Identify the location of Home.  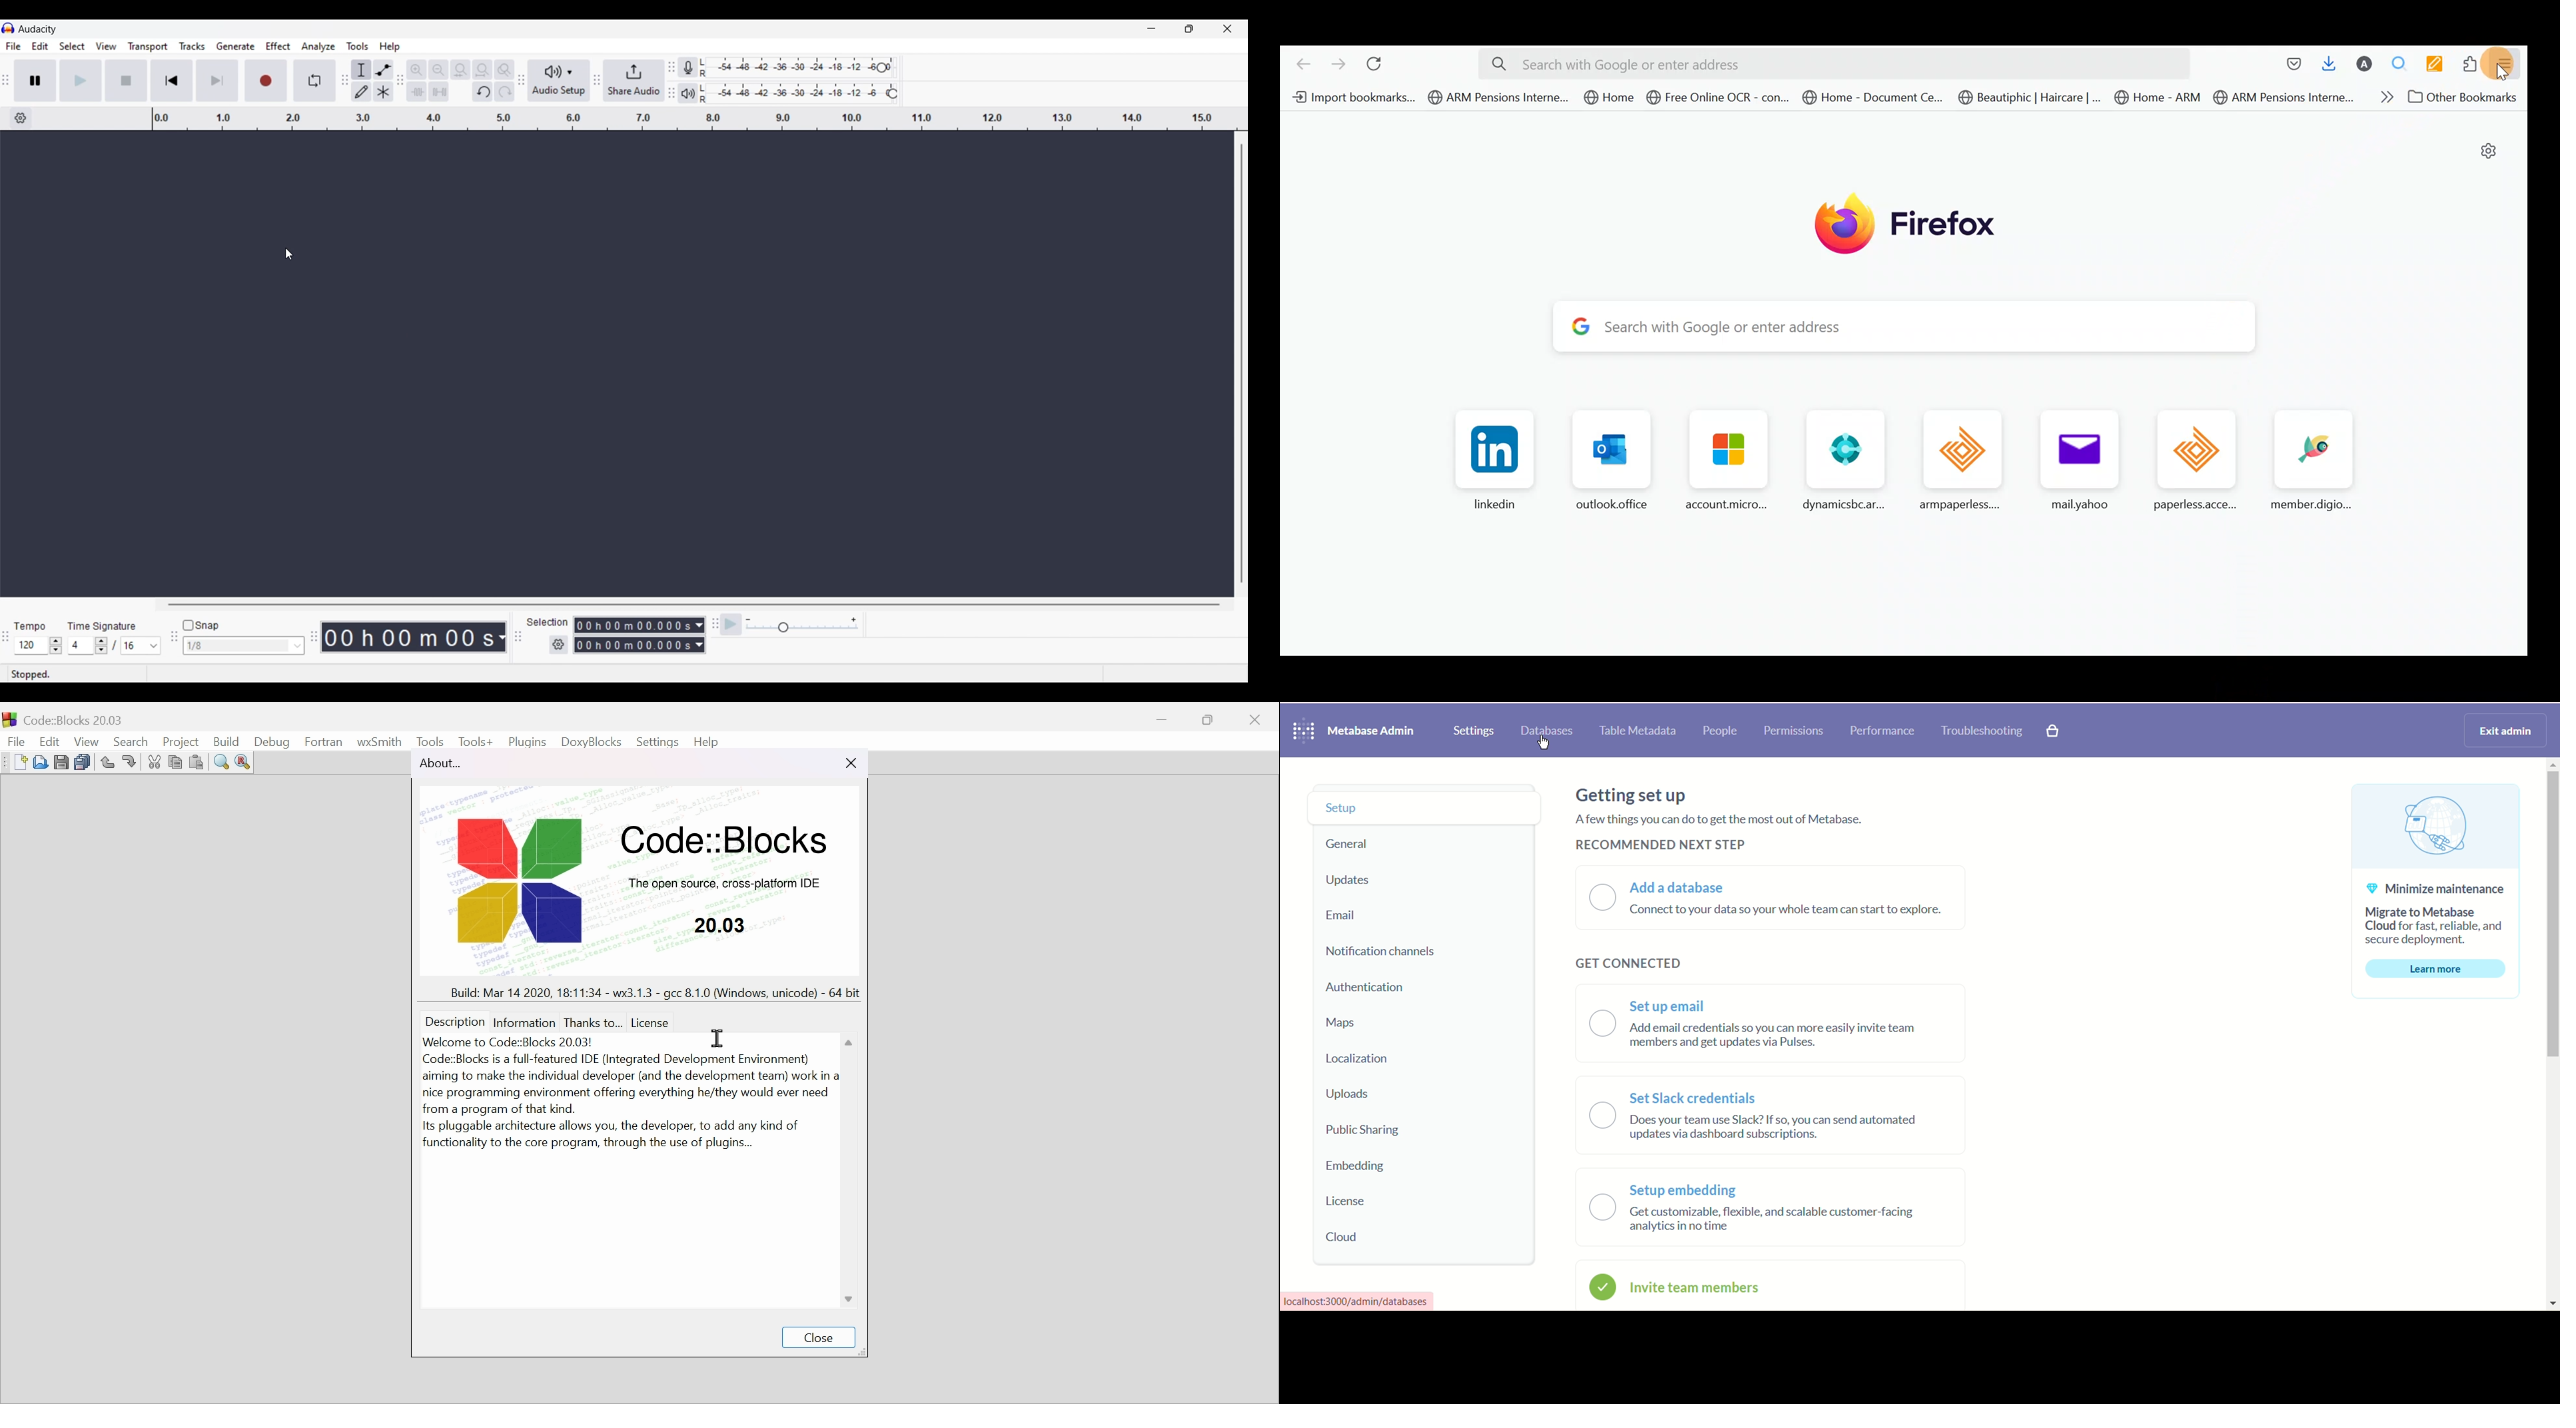
(1610, 97).